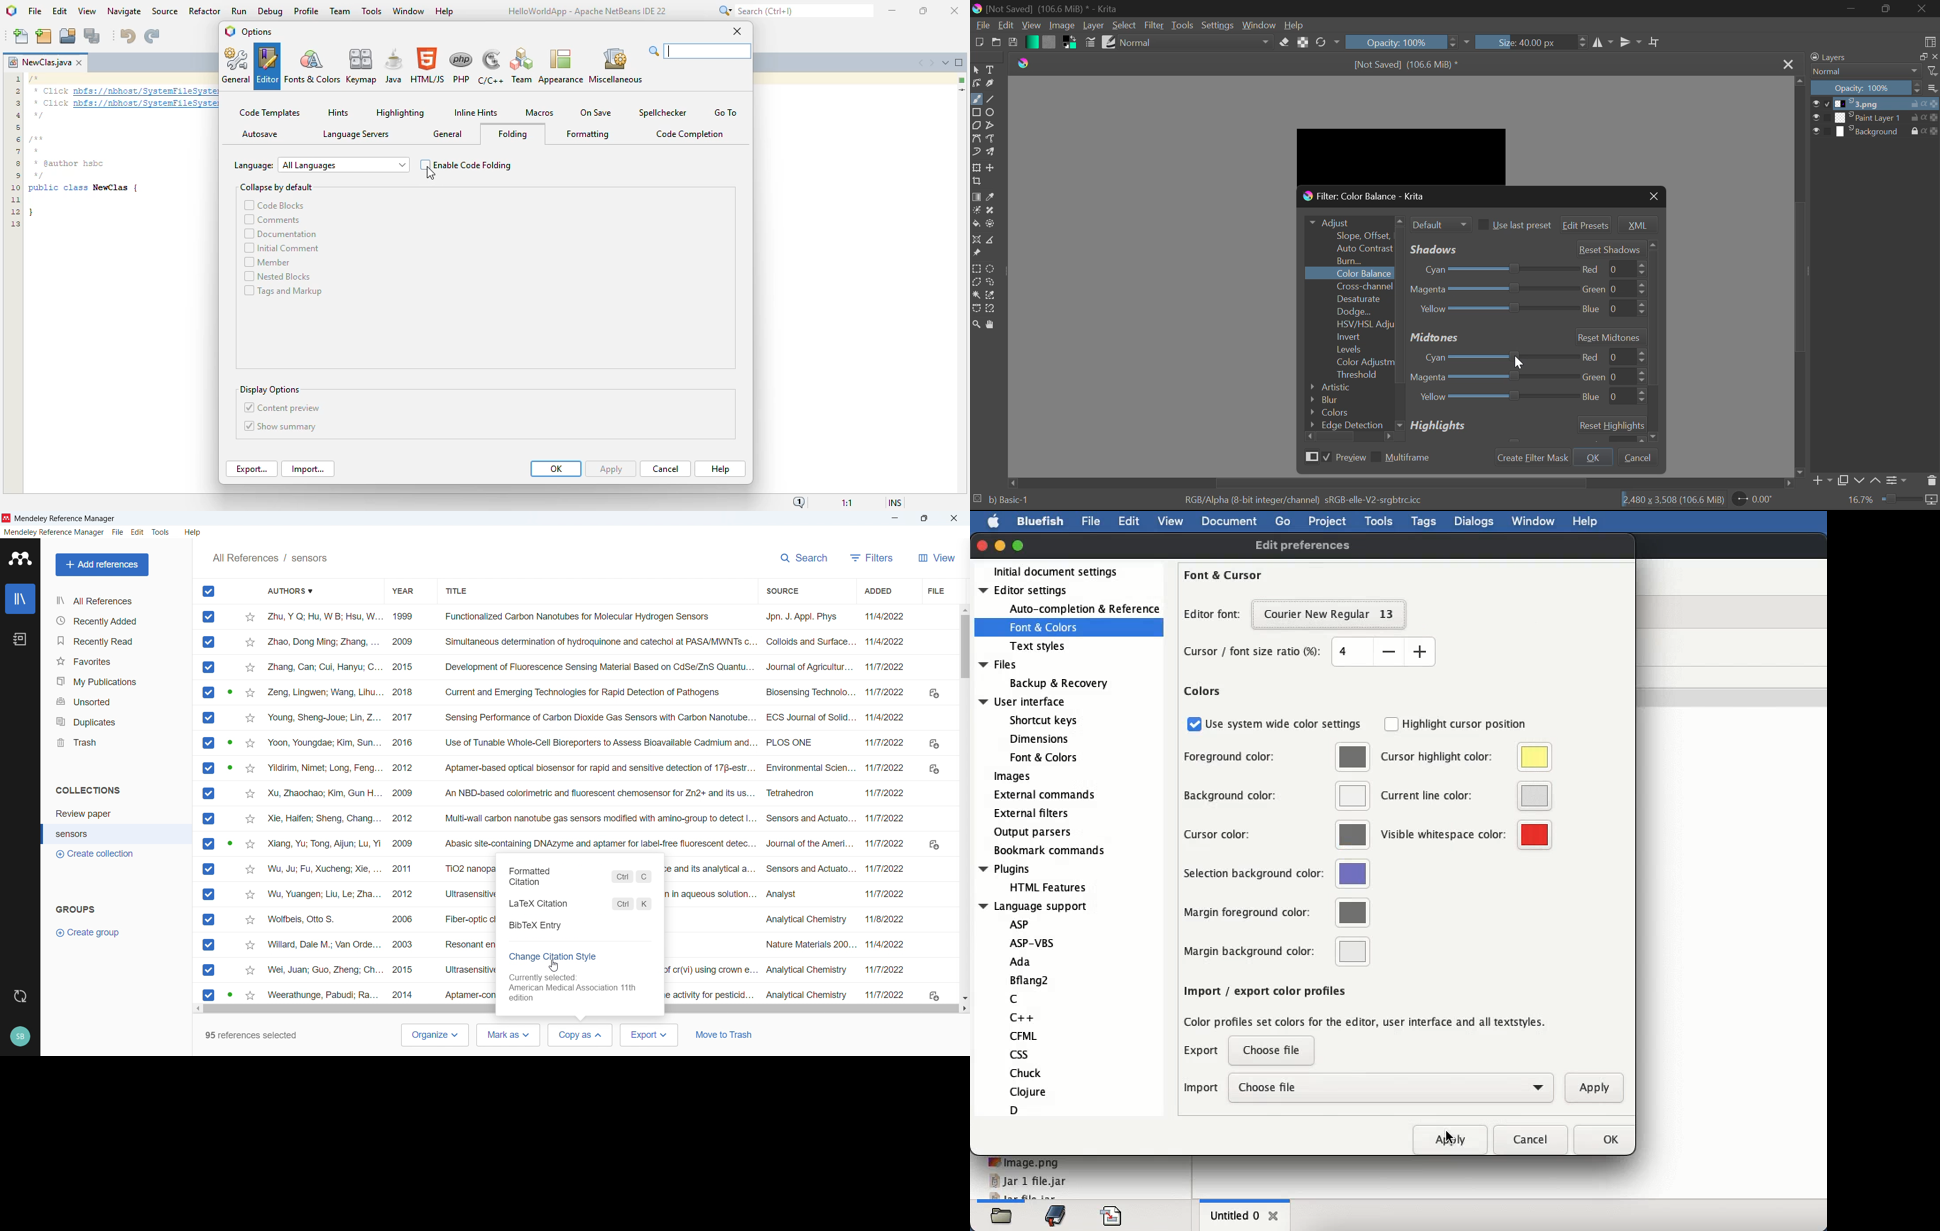  I want to click on general, so click(448, 134).